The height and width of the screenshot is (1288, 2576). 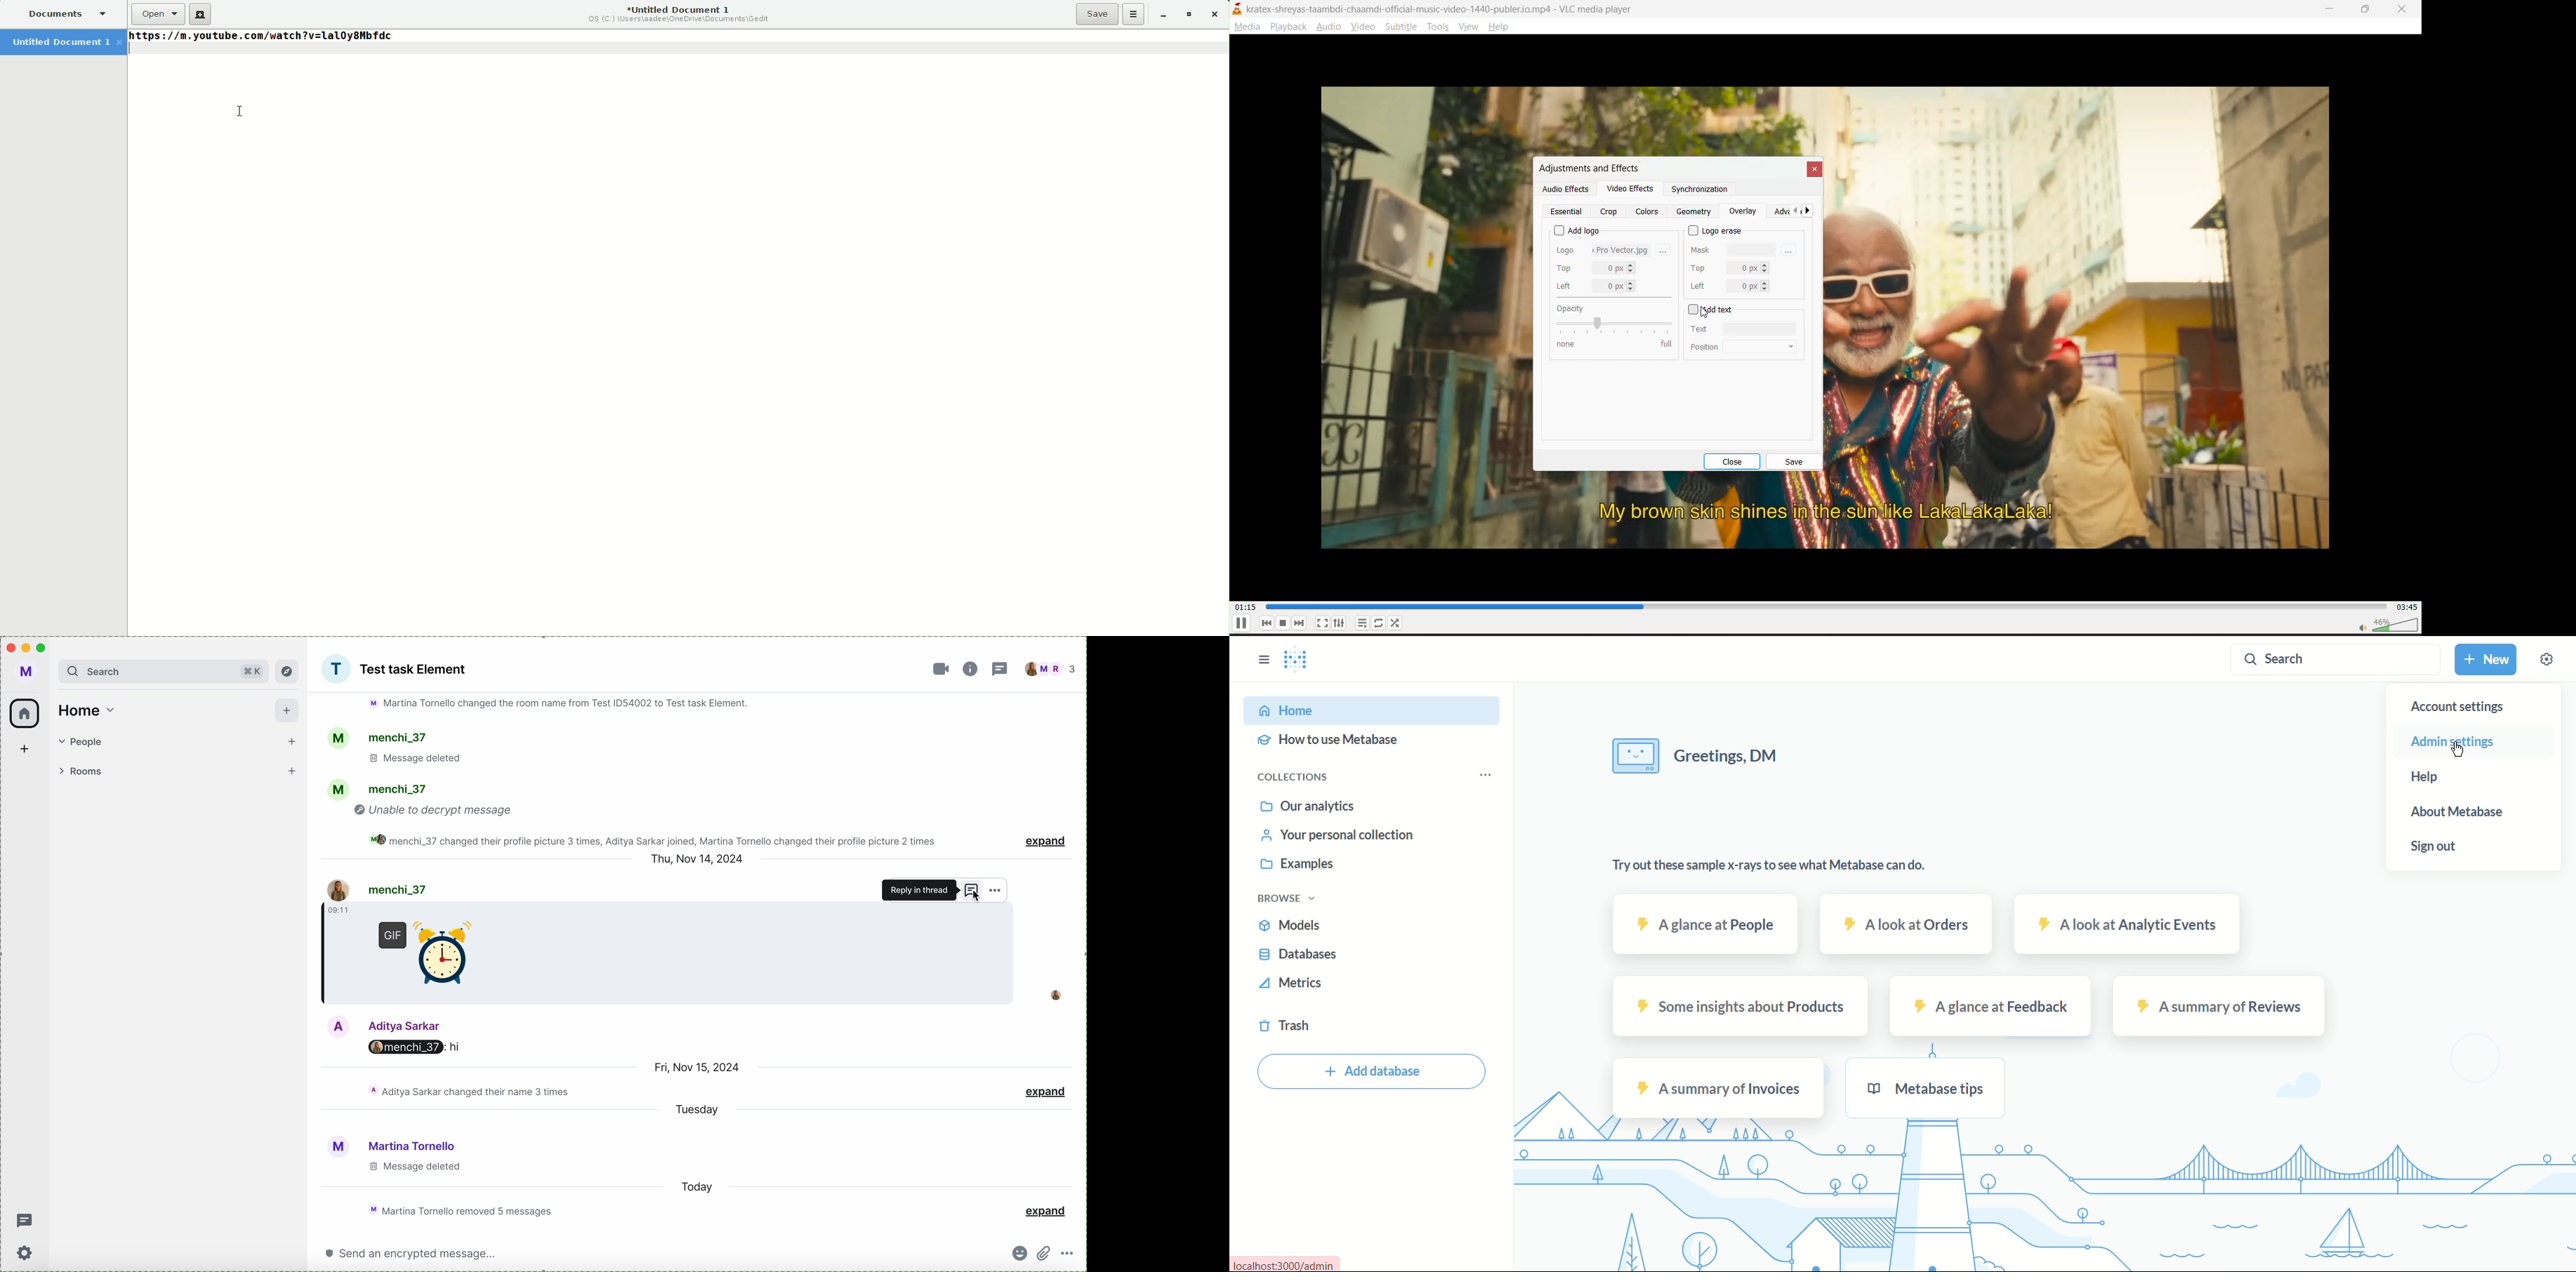 I want to click on attach files, so click(x=1046, y=1253).